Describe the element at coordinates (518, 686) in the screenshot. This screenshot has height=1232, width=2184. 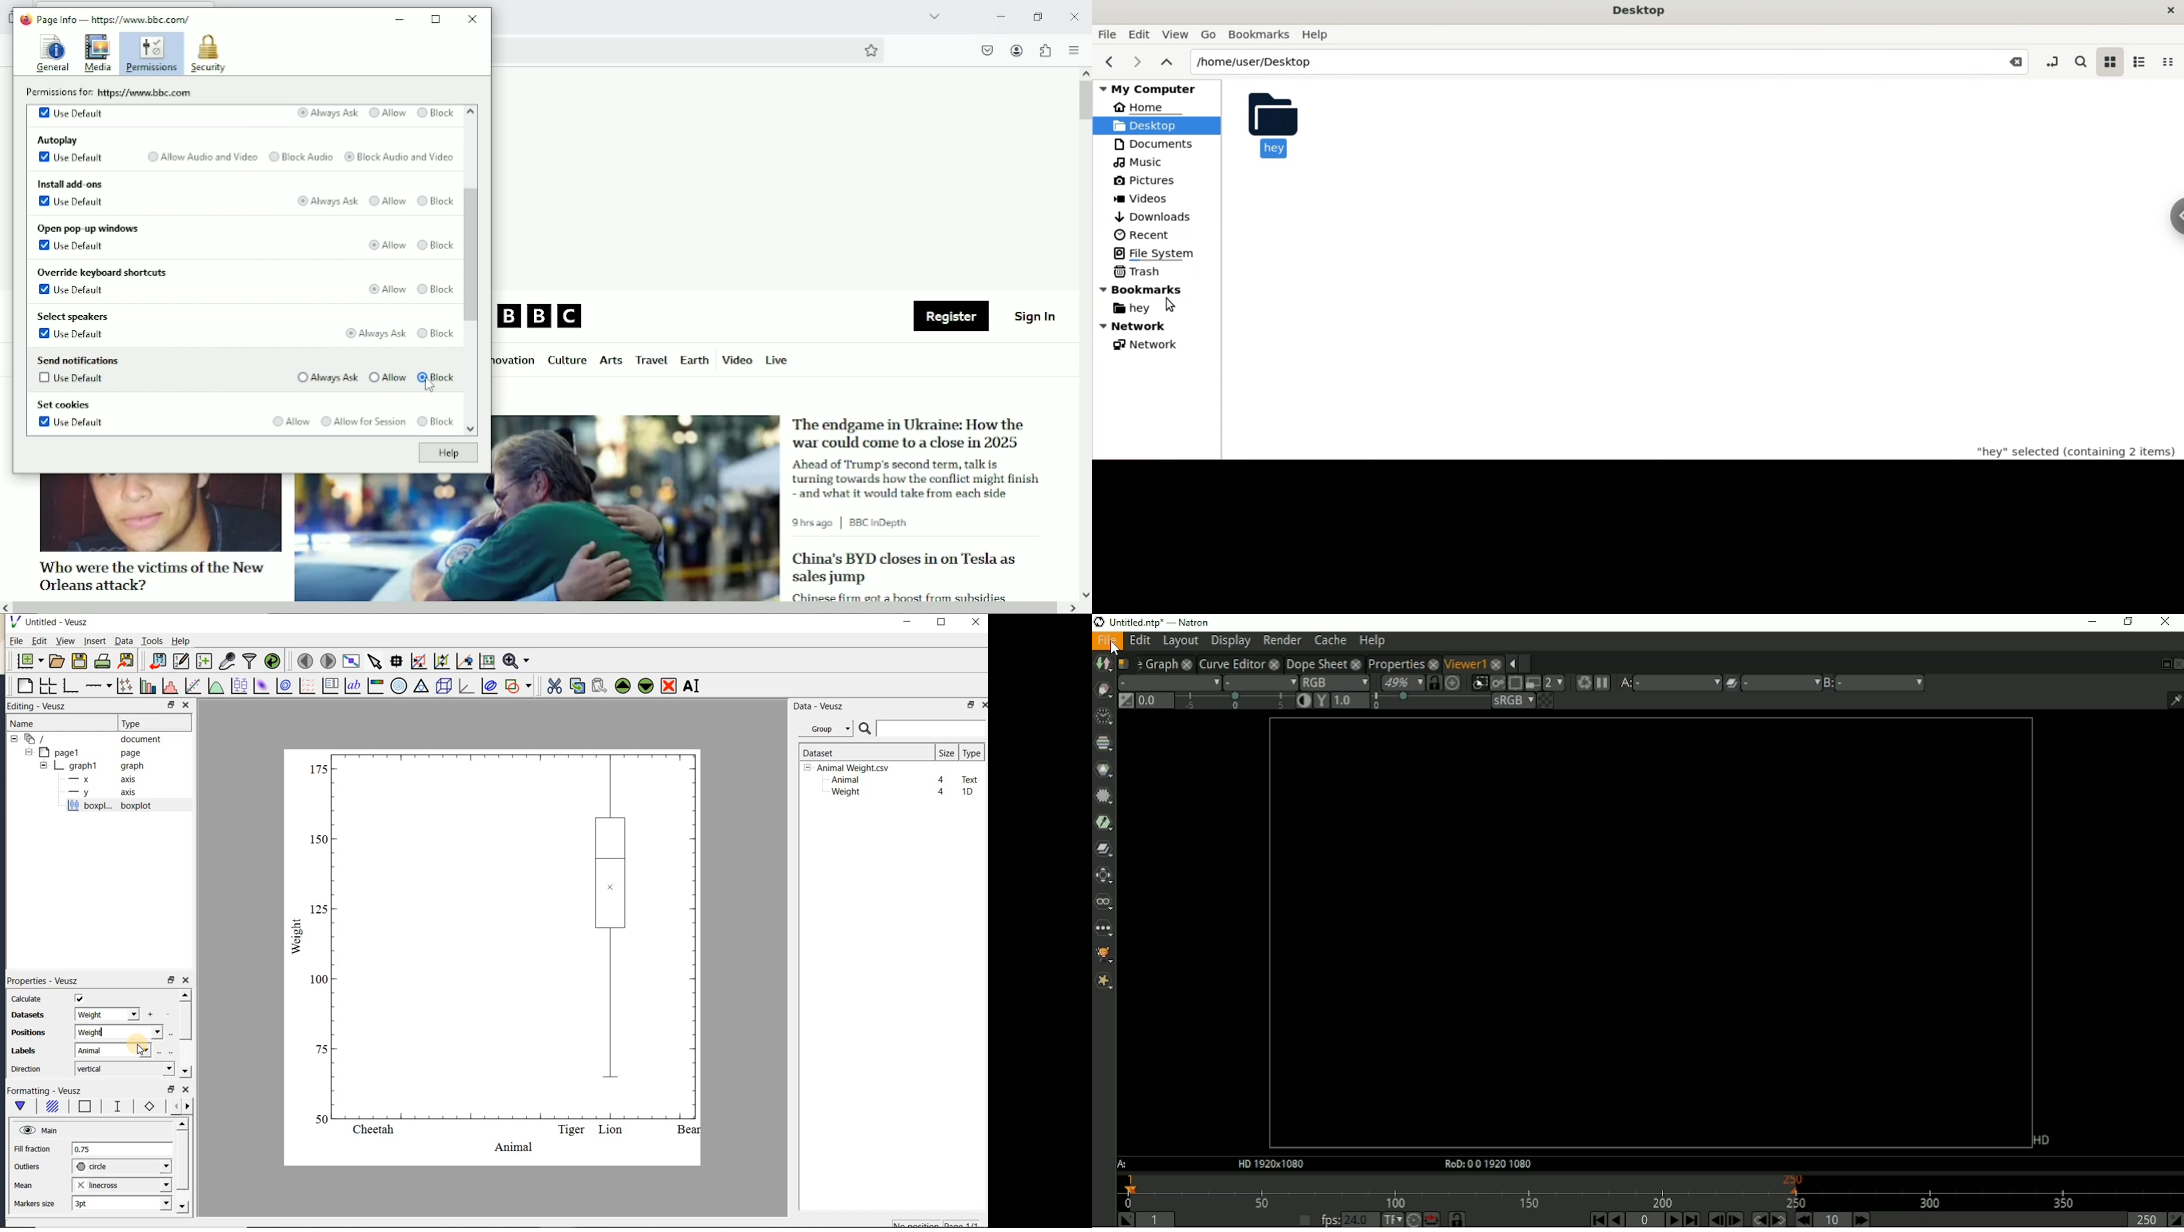
I see `add a shape to the plot` at that location.